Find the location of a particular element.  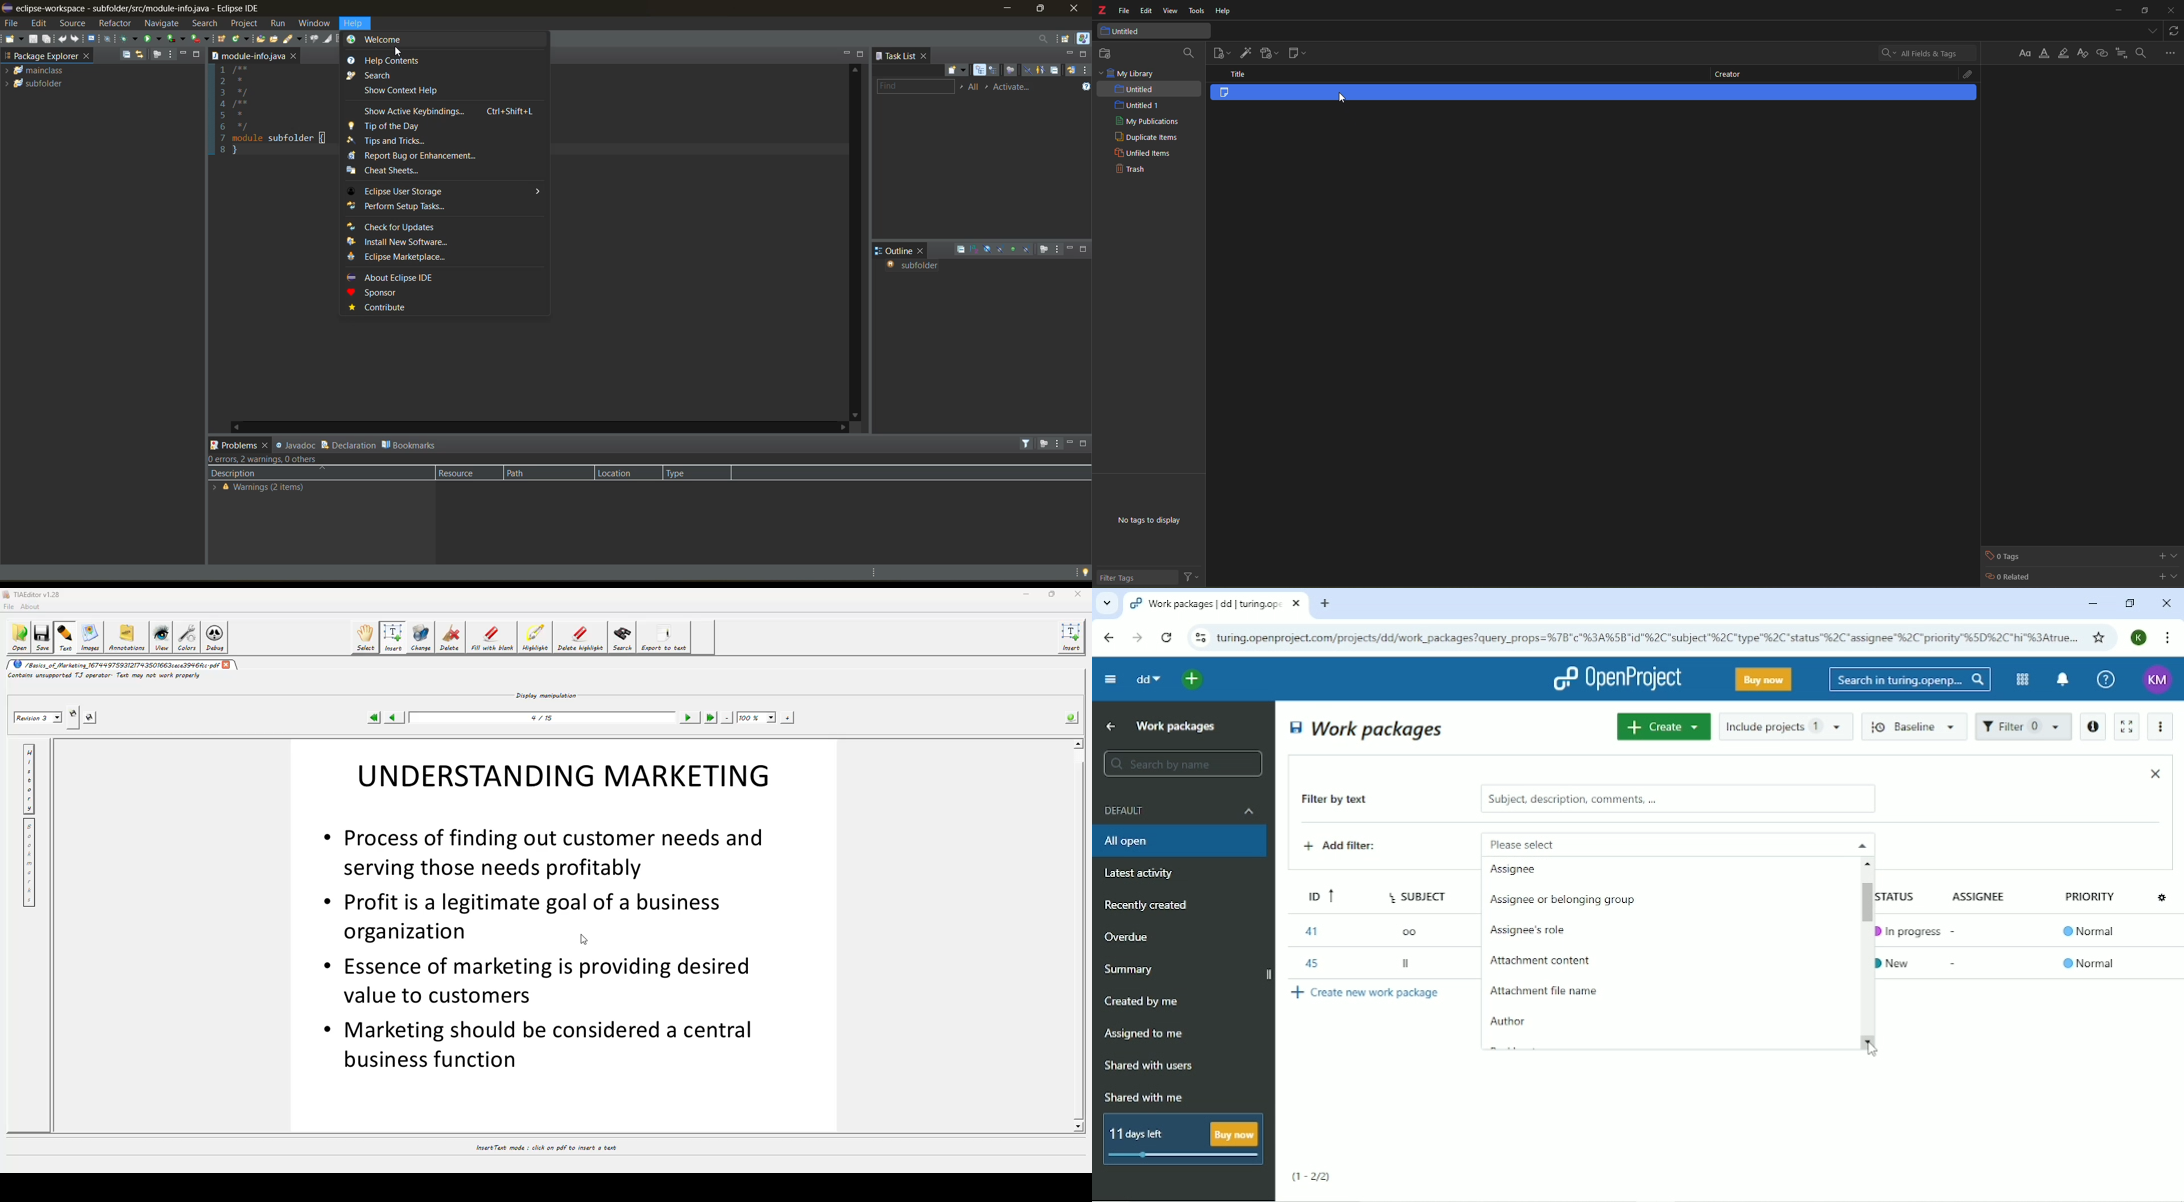

Buy now is located at coordinates (1764, 679).